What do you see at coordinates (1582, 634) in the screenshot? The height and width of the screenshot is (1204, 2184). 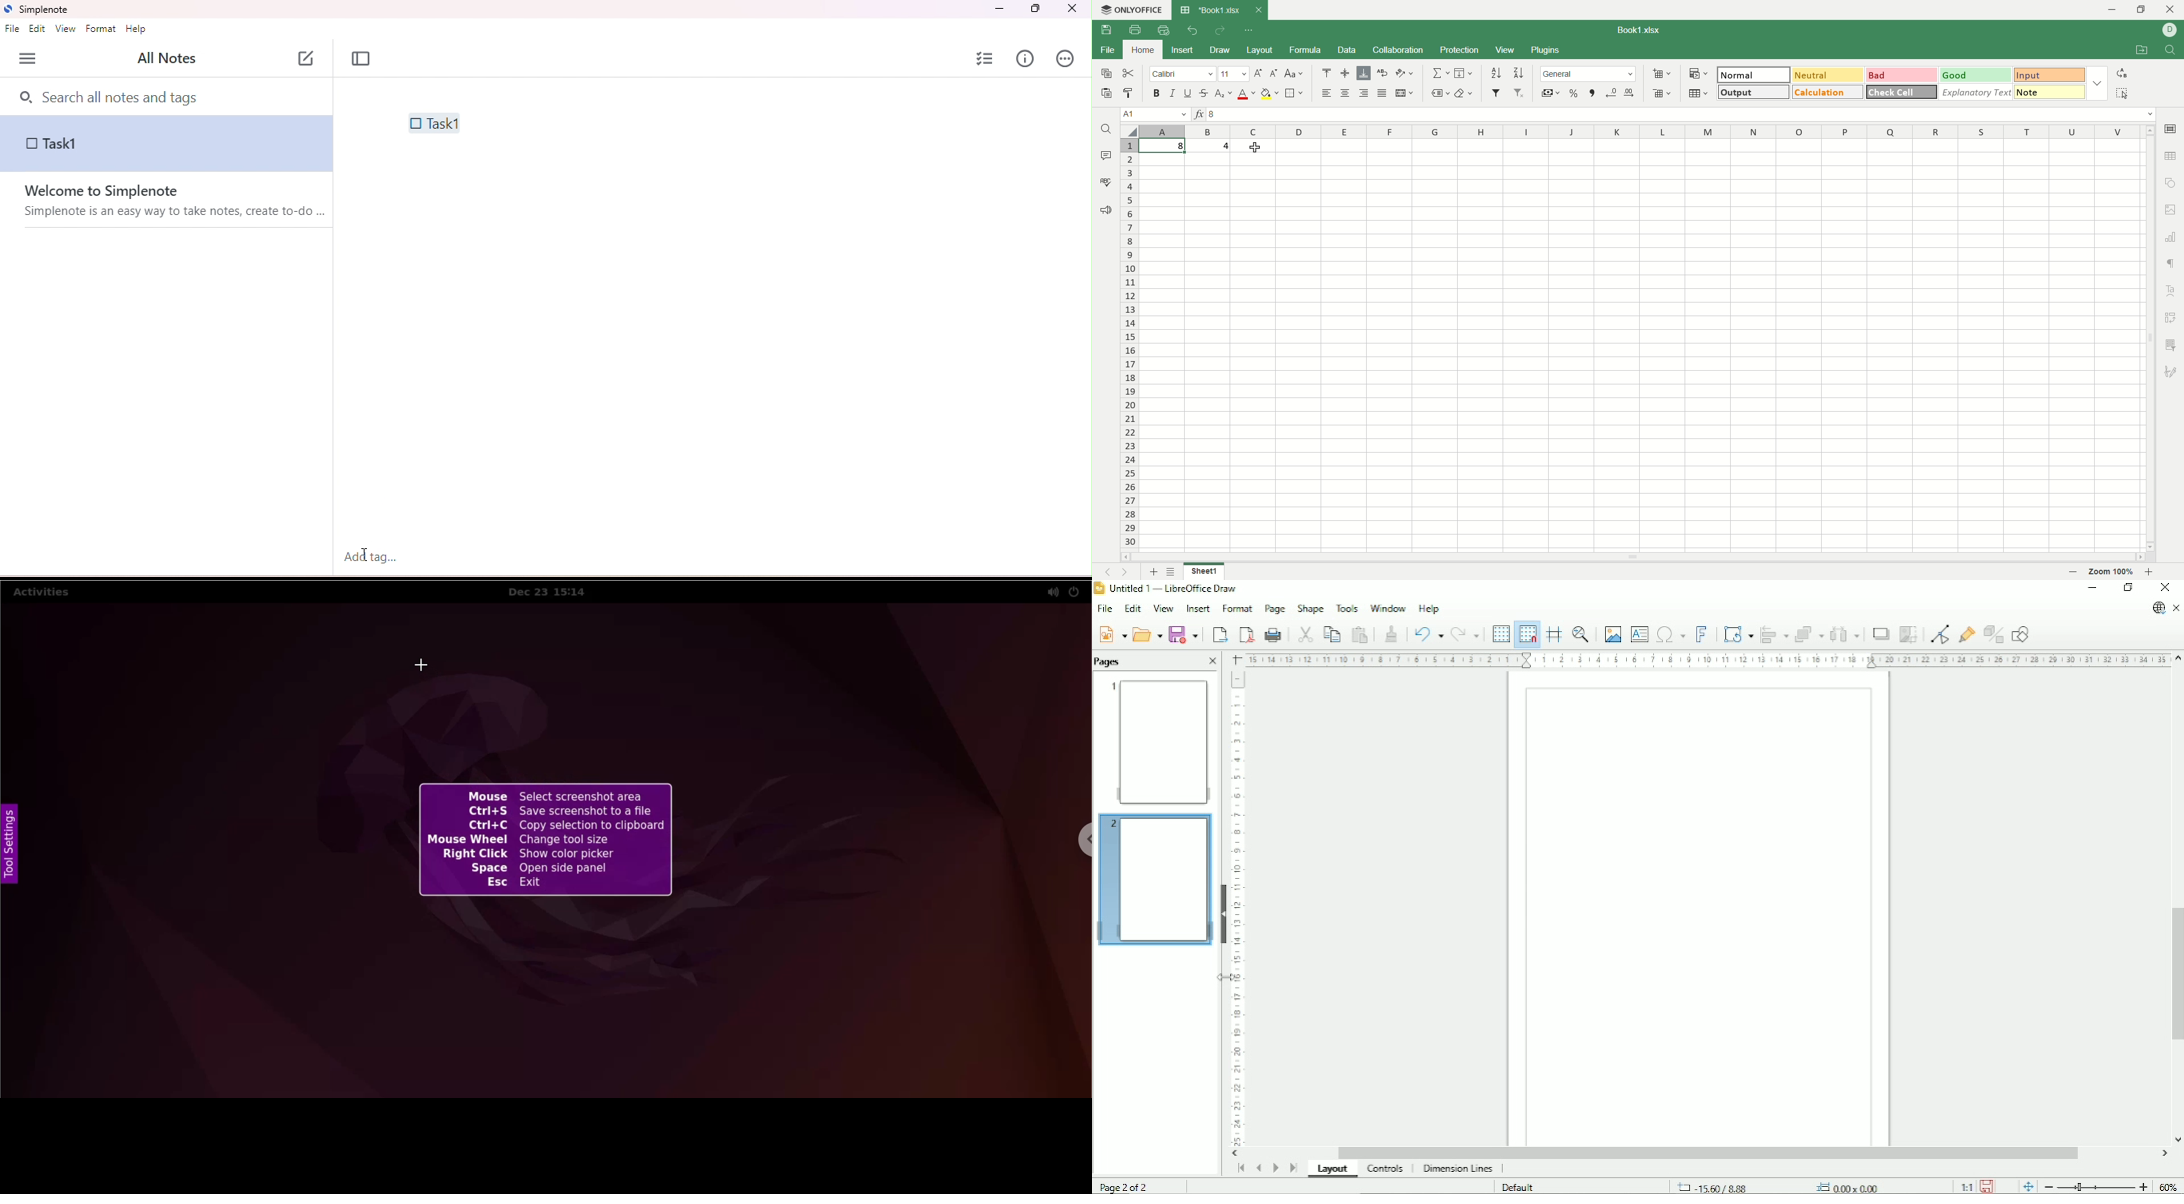 I see `Zoom & pan` at bounding box center [1582, 634].